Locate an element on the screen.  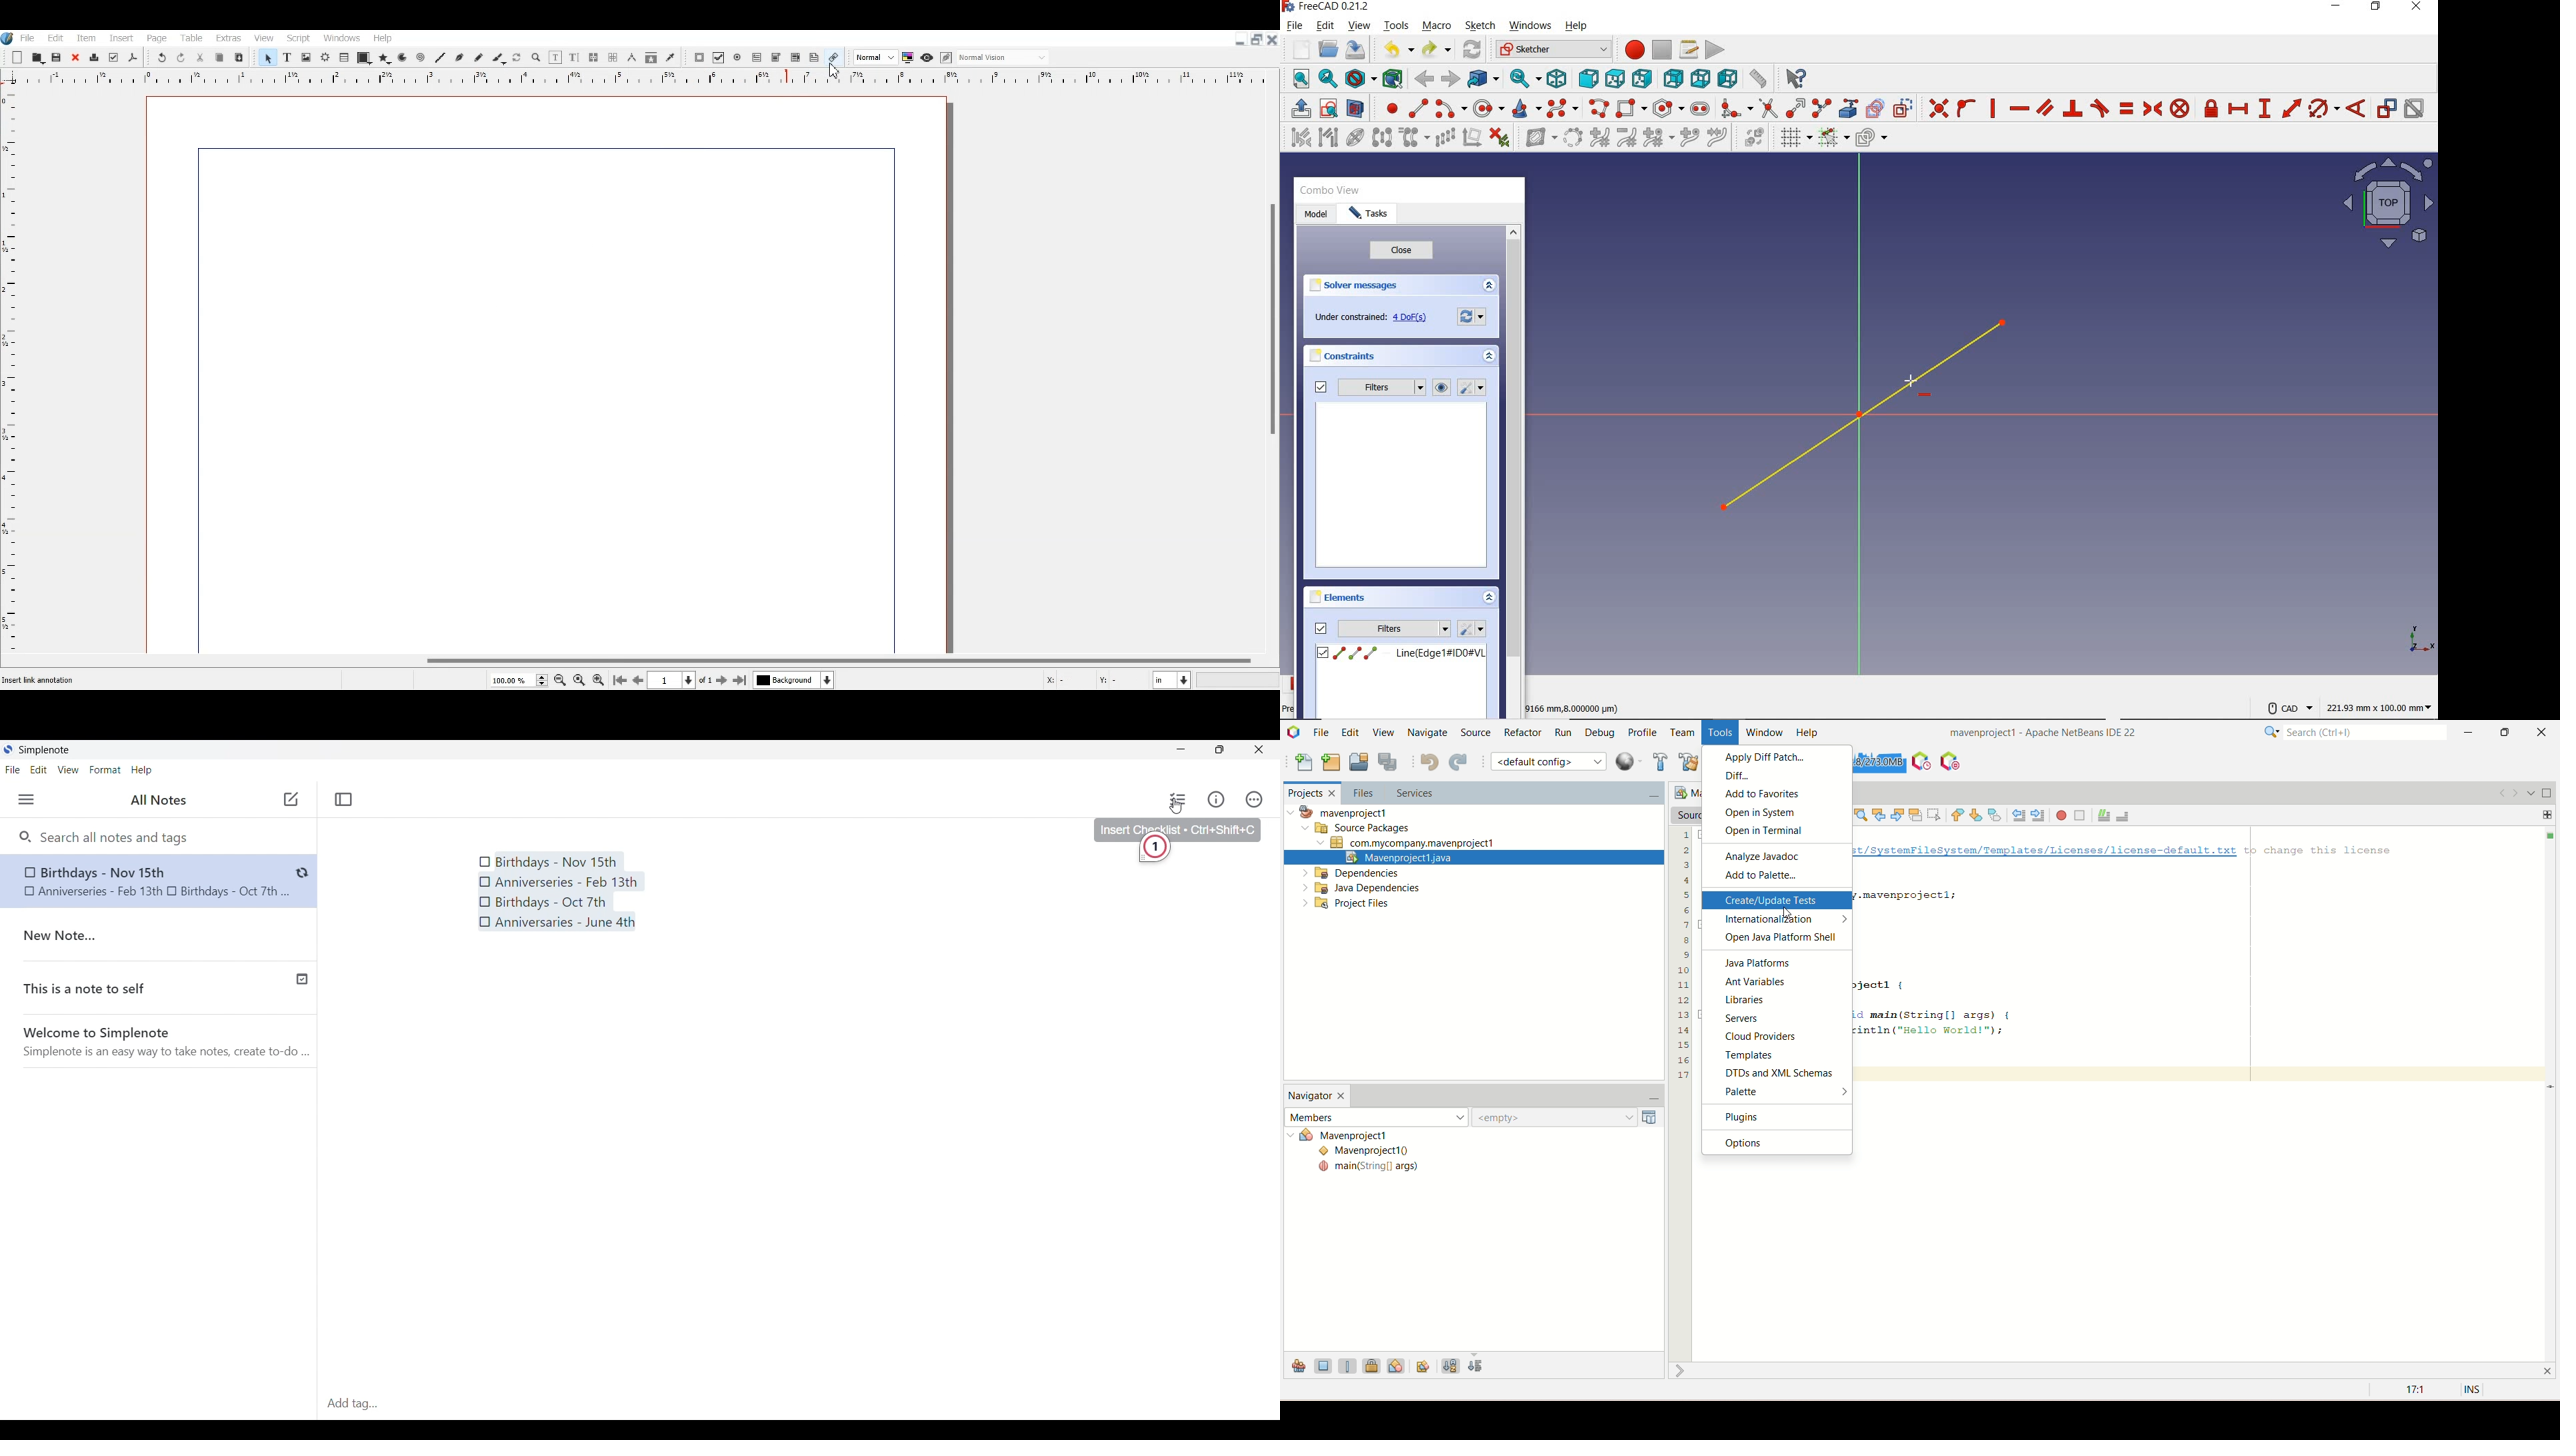
Measurement in Inche is located at coordinates (1172, 680).